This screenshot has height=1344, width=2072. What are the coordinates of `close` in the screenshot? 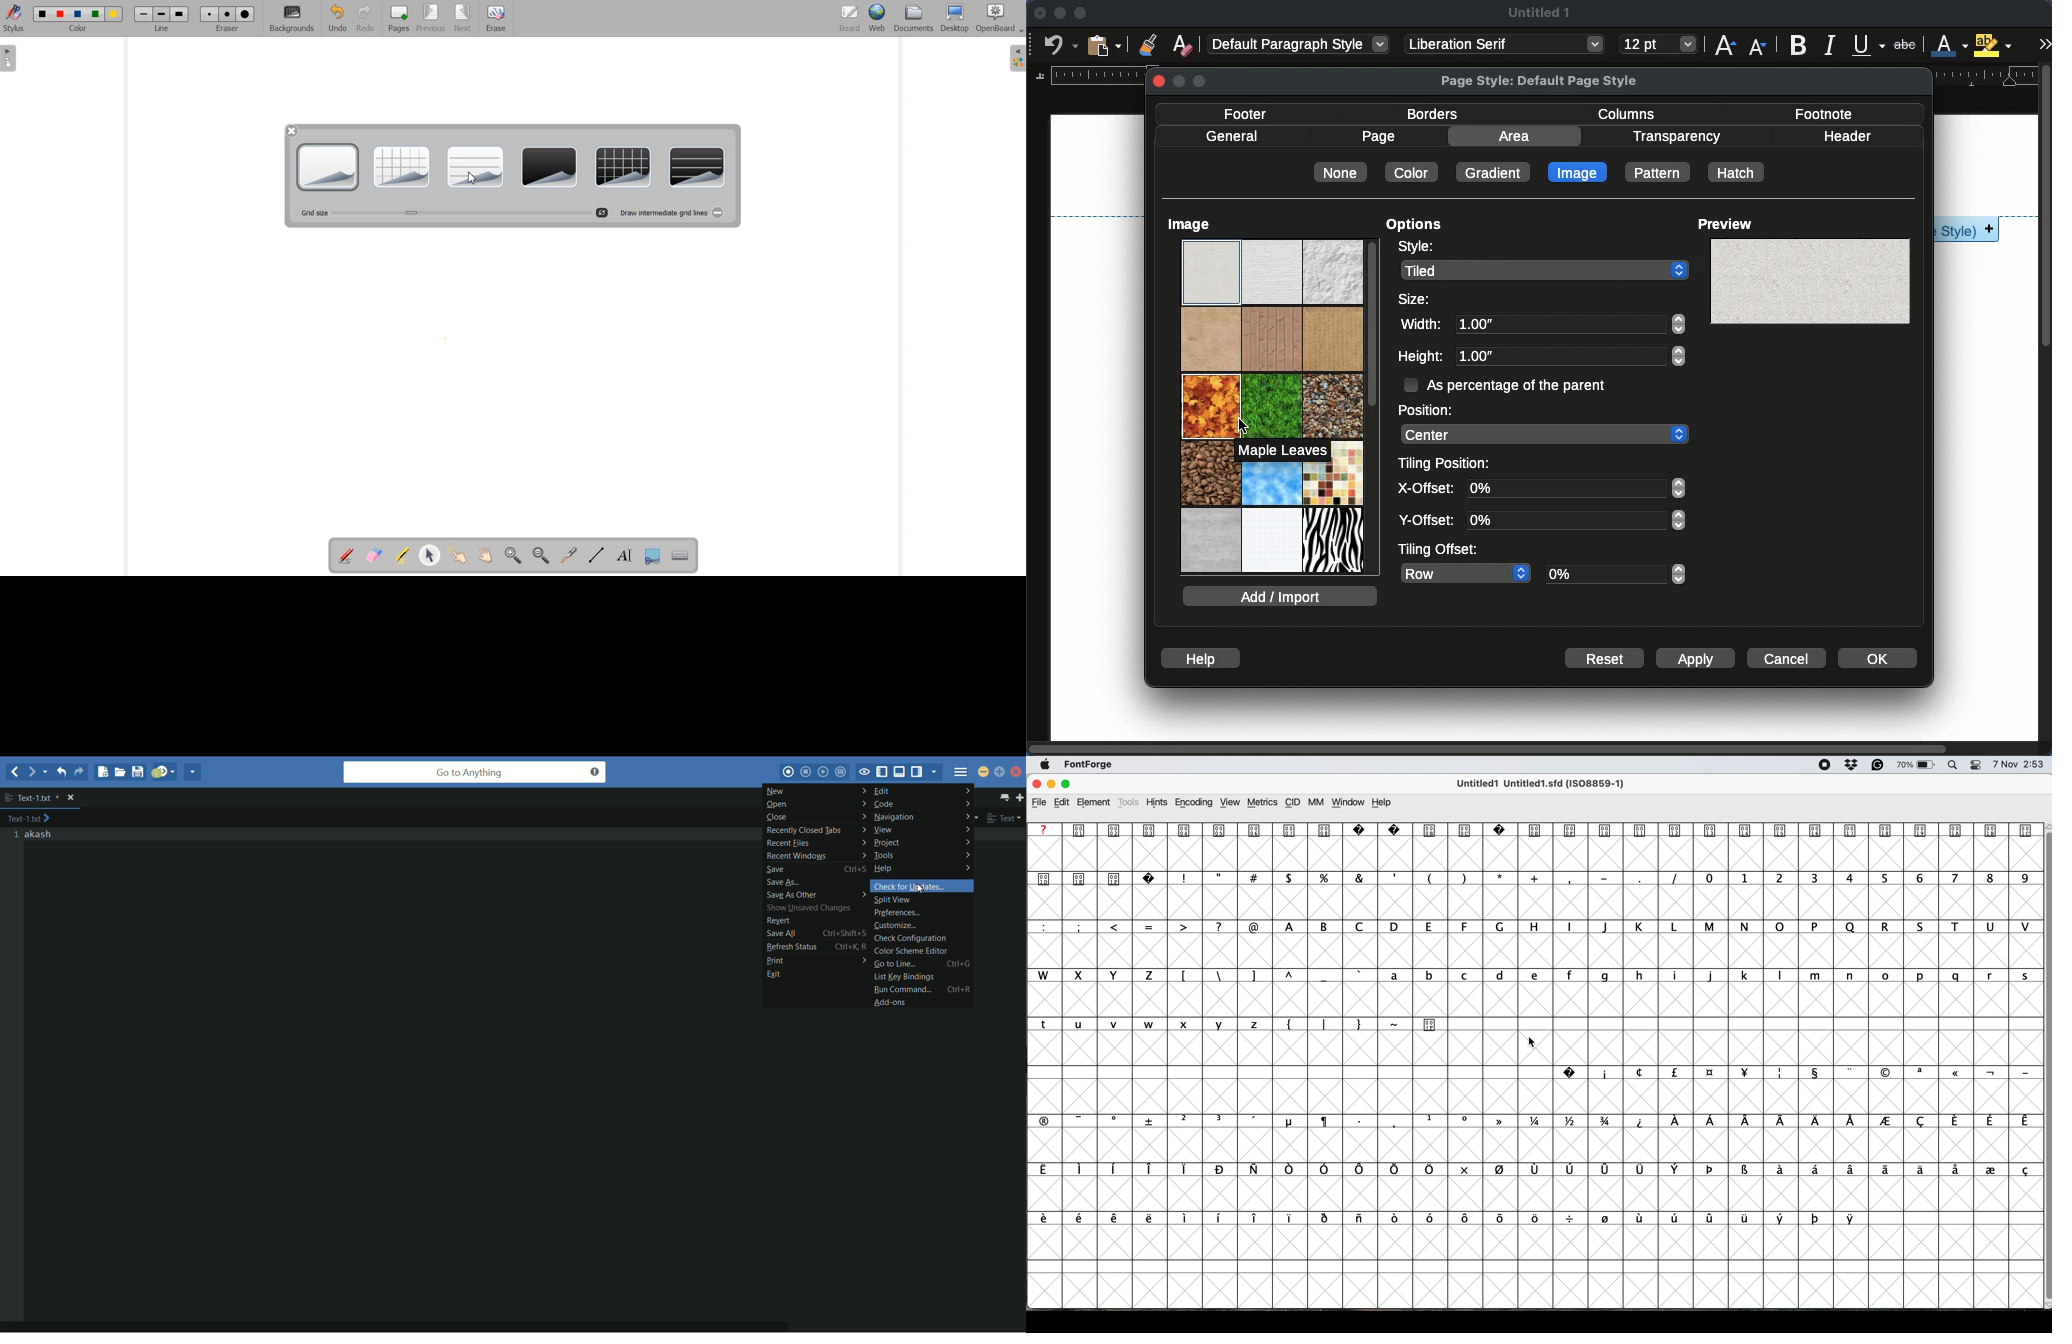 It's located at (1036, 785).